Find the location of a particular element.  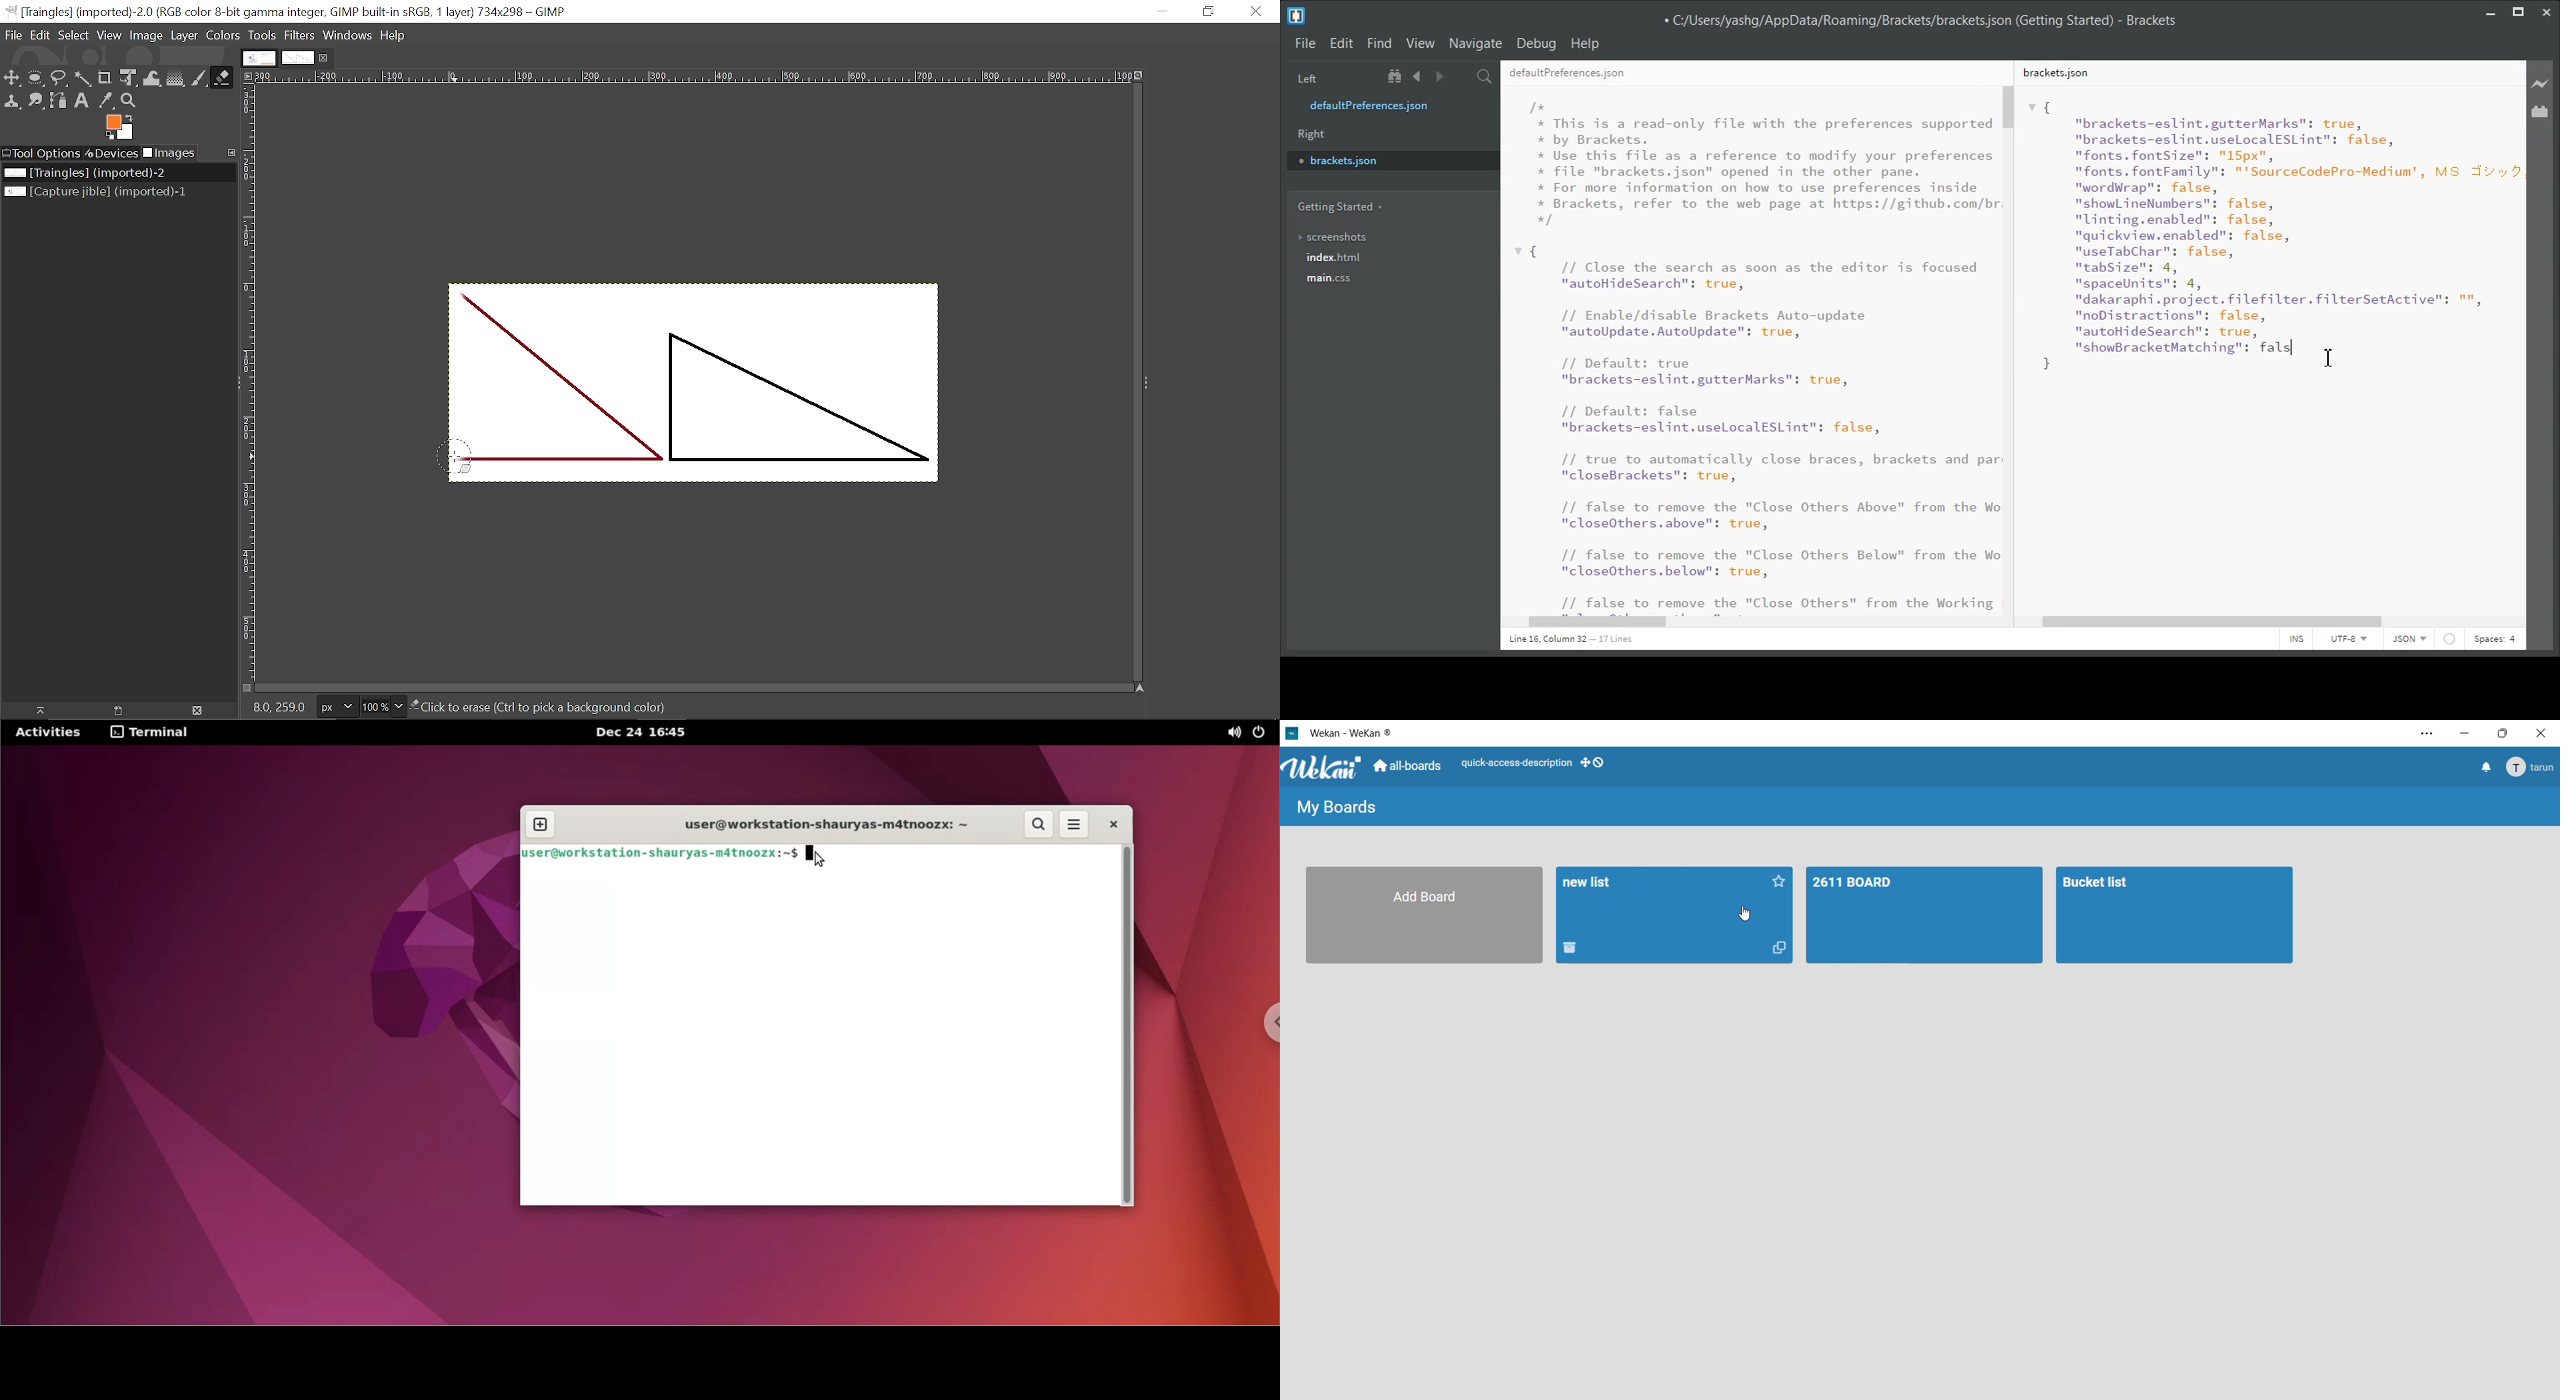

app name  is located at coordinates (1353, 731).